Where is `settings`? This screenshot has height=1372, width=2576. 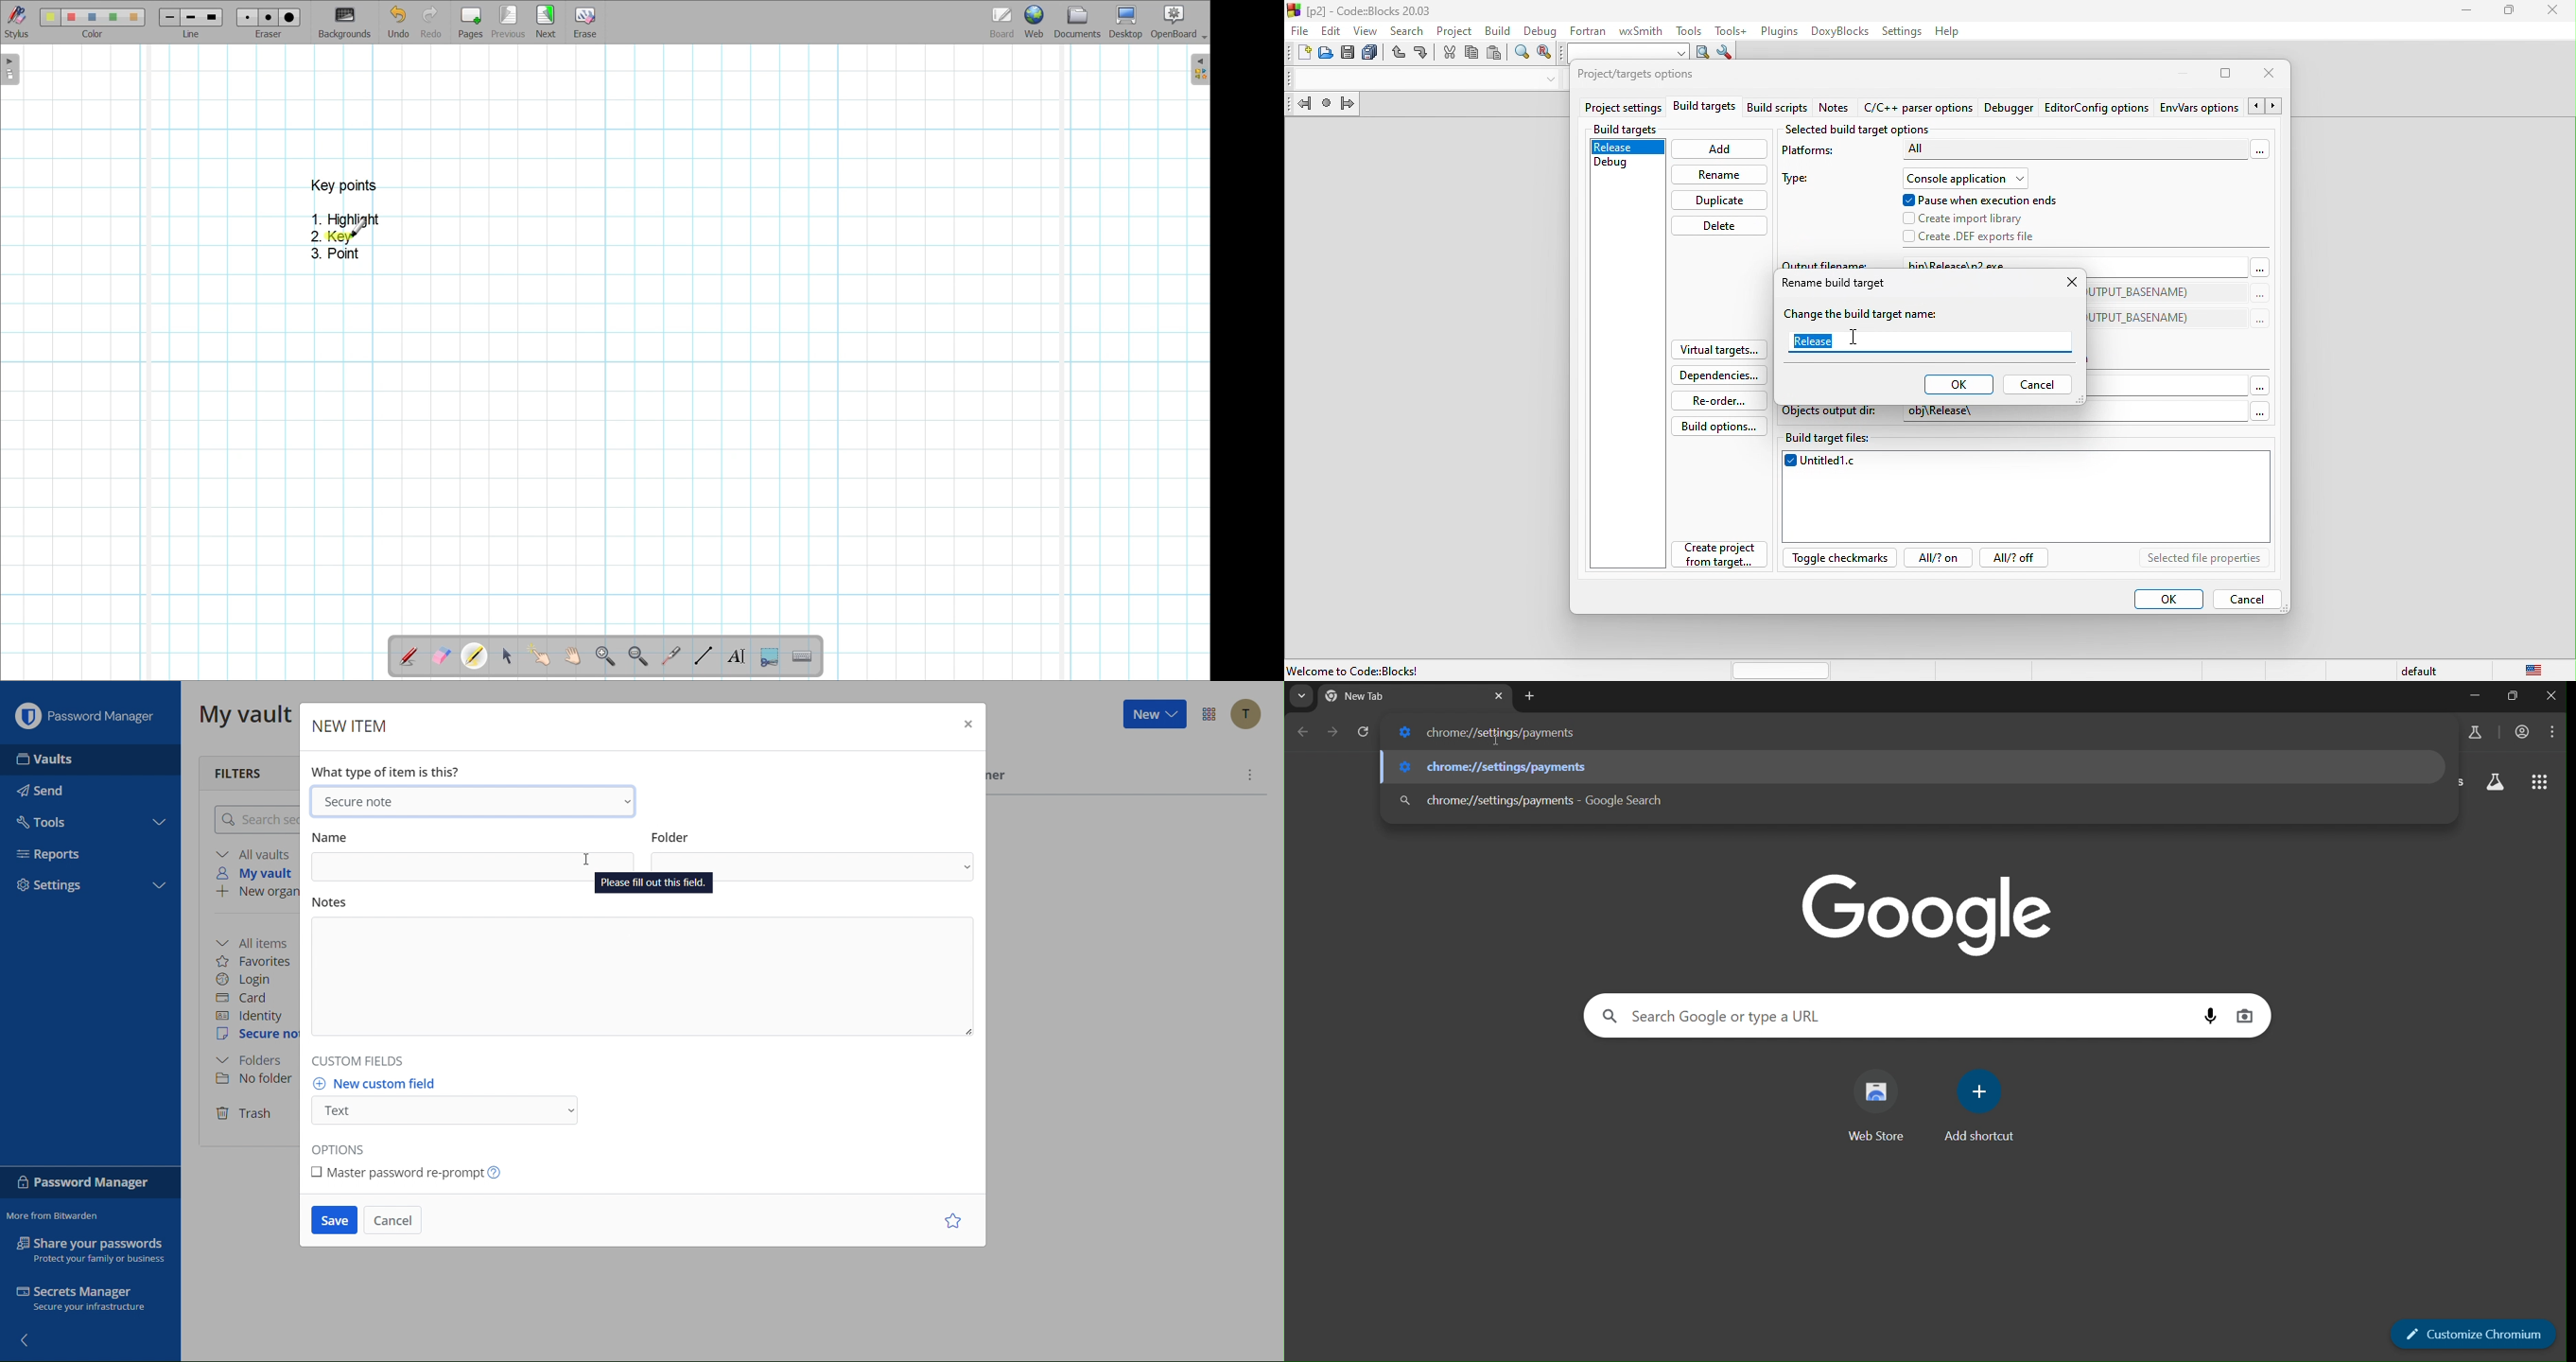
settings is located at coordinates (1902, 30).